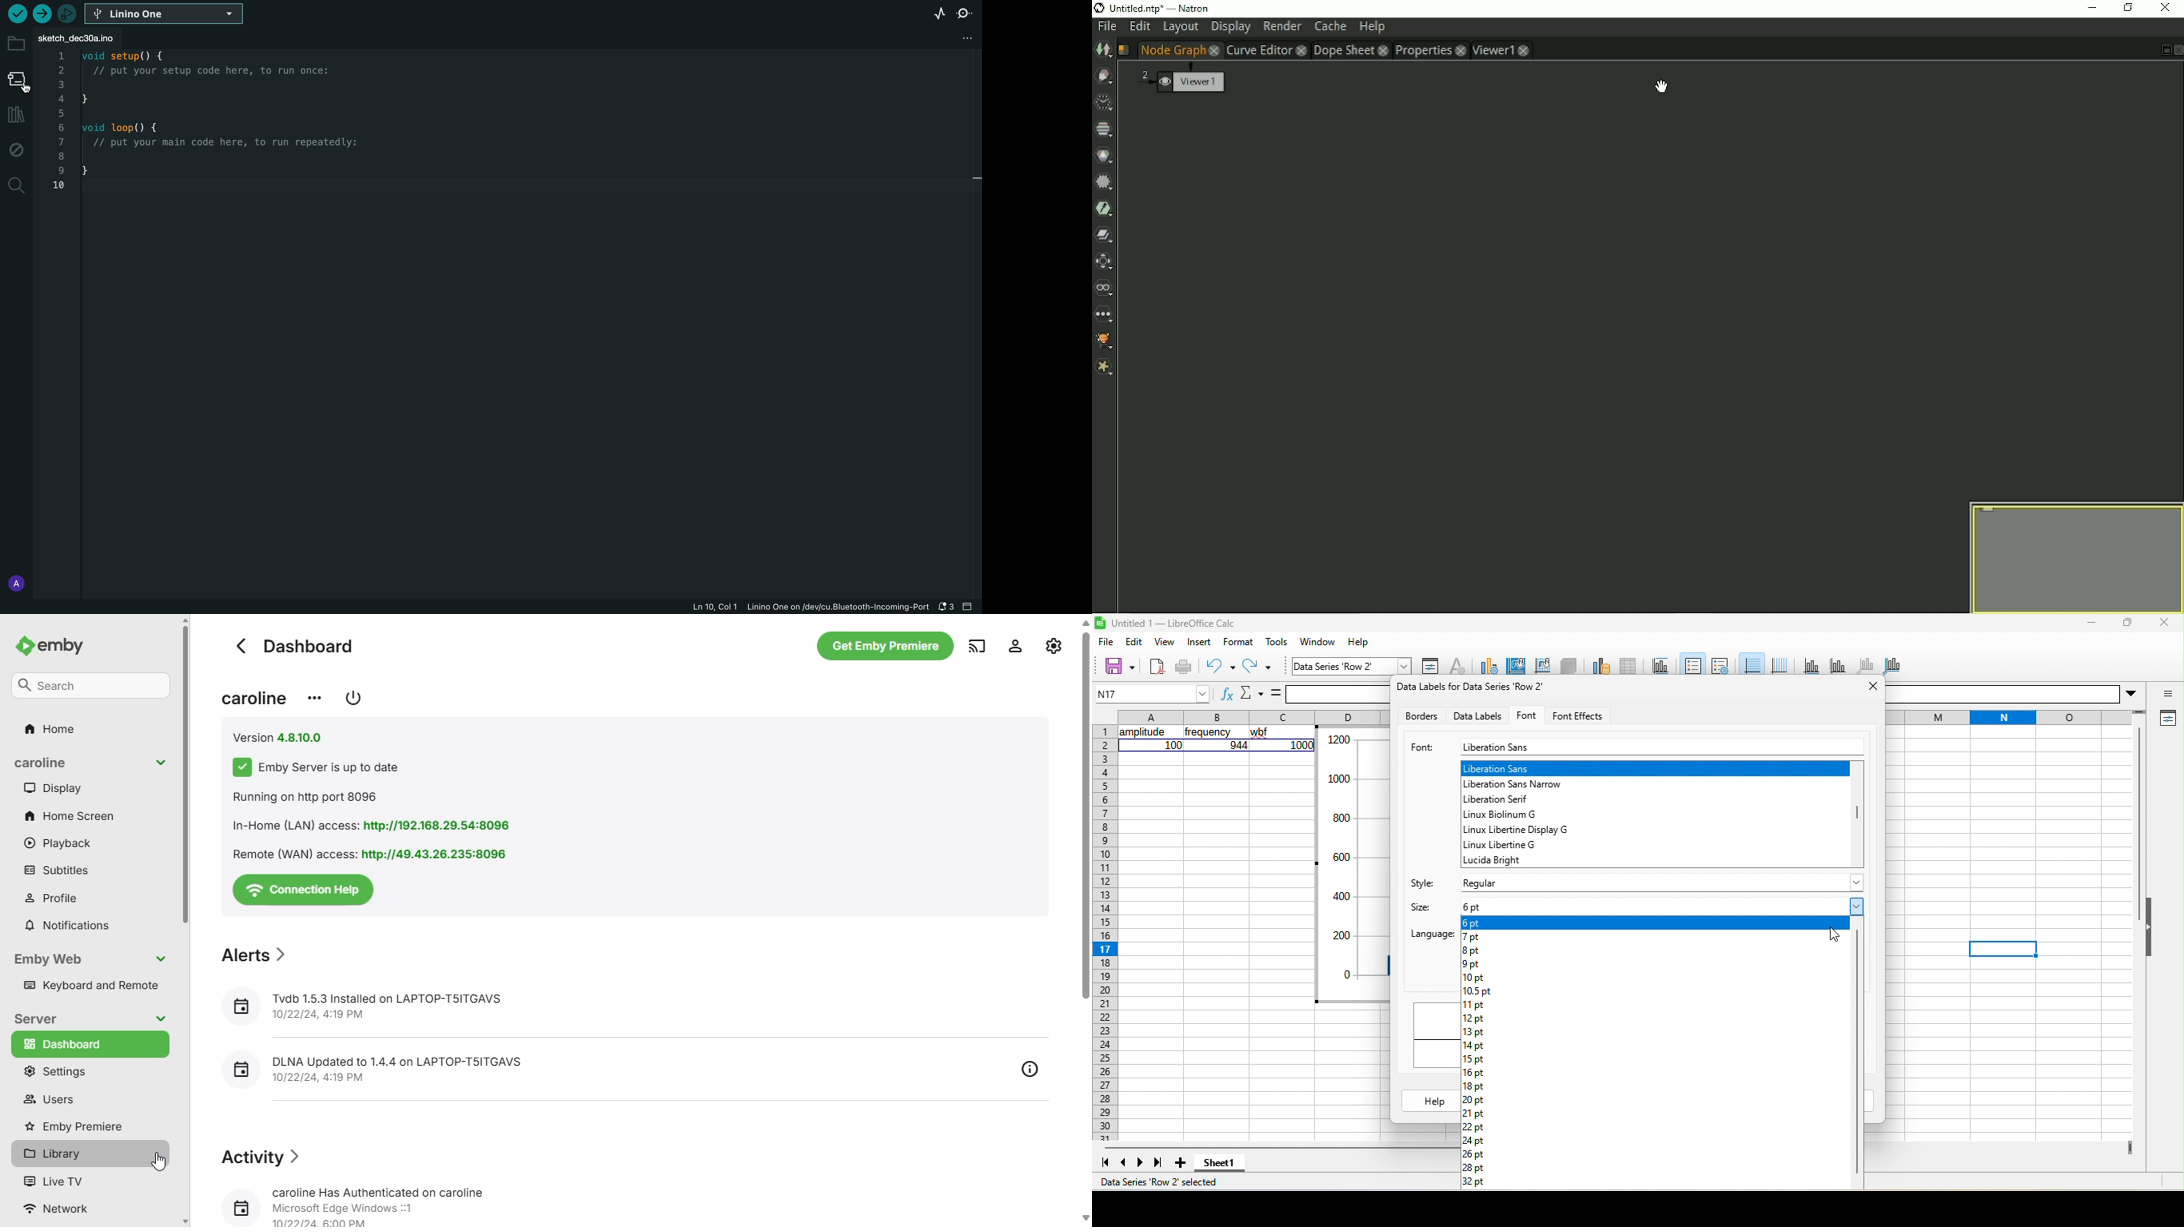 The image size is (2184, 1232). I want to click on vertical scroll bar, so click(2139, 823).